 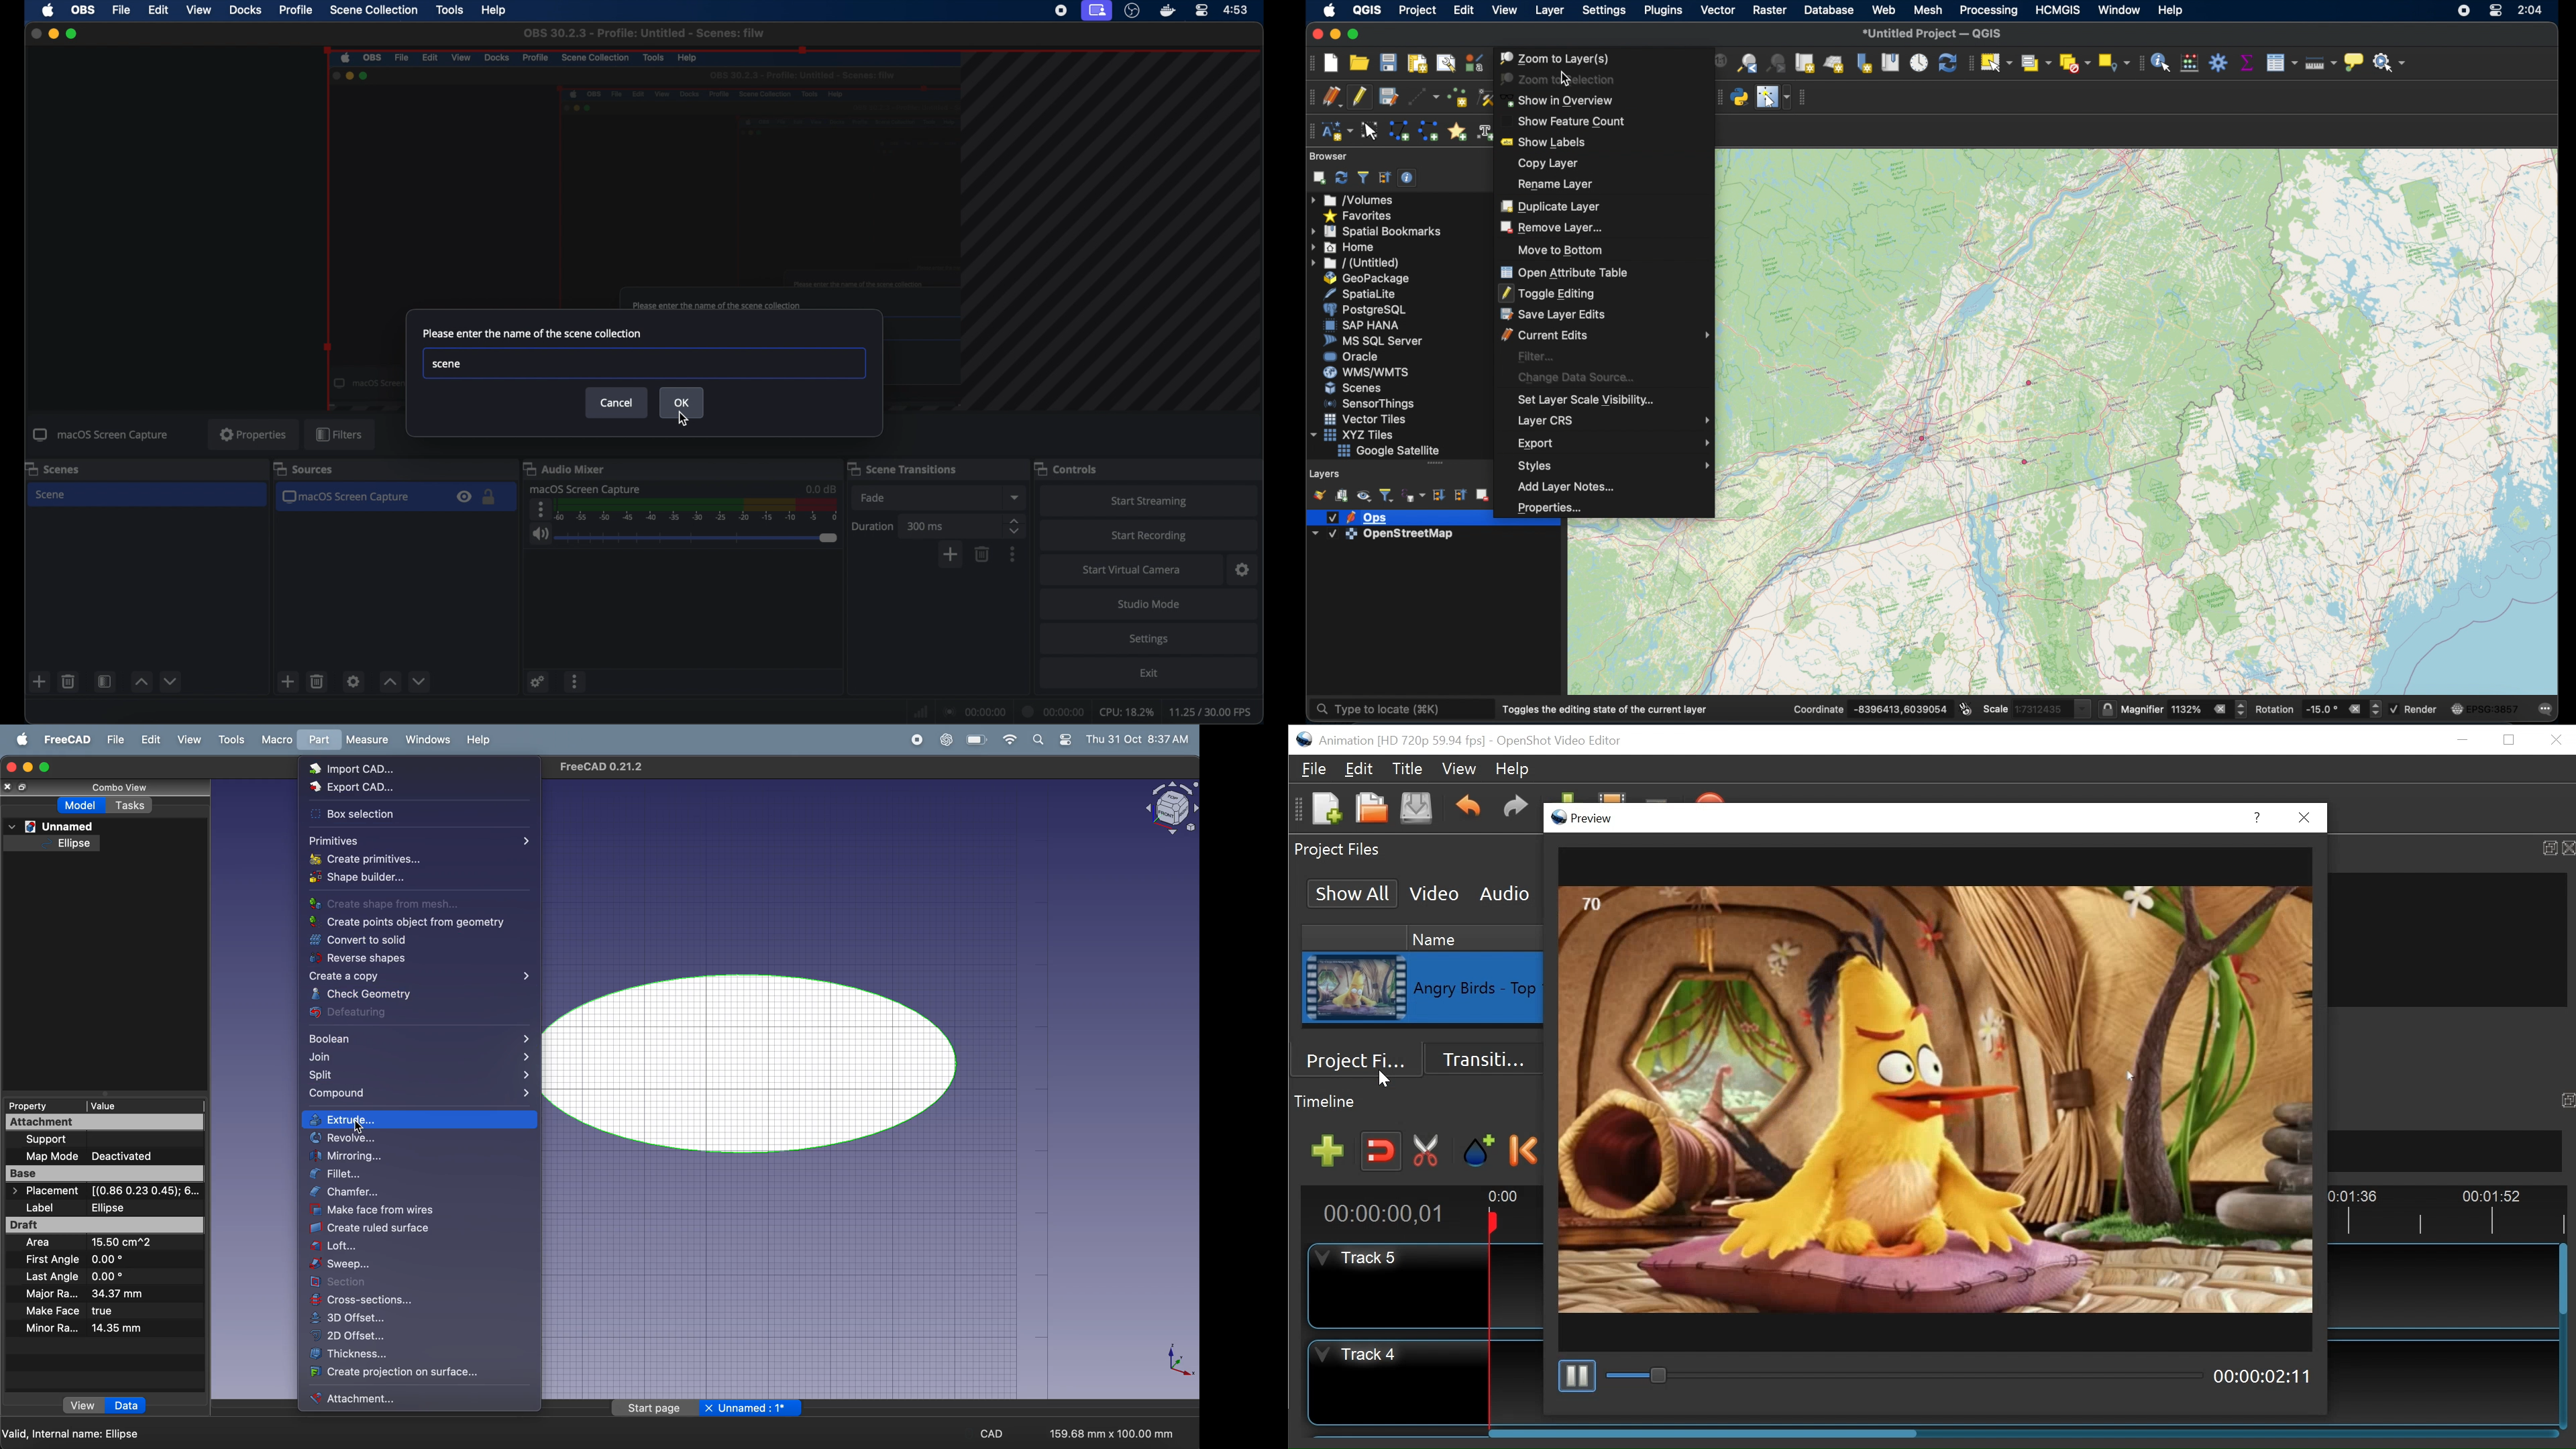 I want to click on selection toolbar, so click(x=1969, y=63).